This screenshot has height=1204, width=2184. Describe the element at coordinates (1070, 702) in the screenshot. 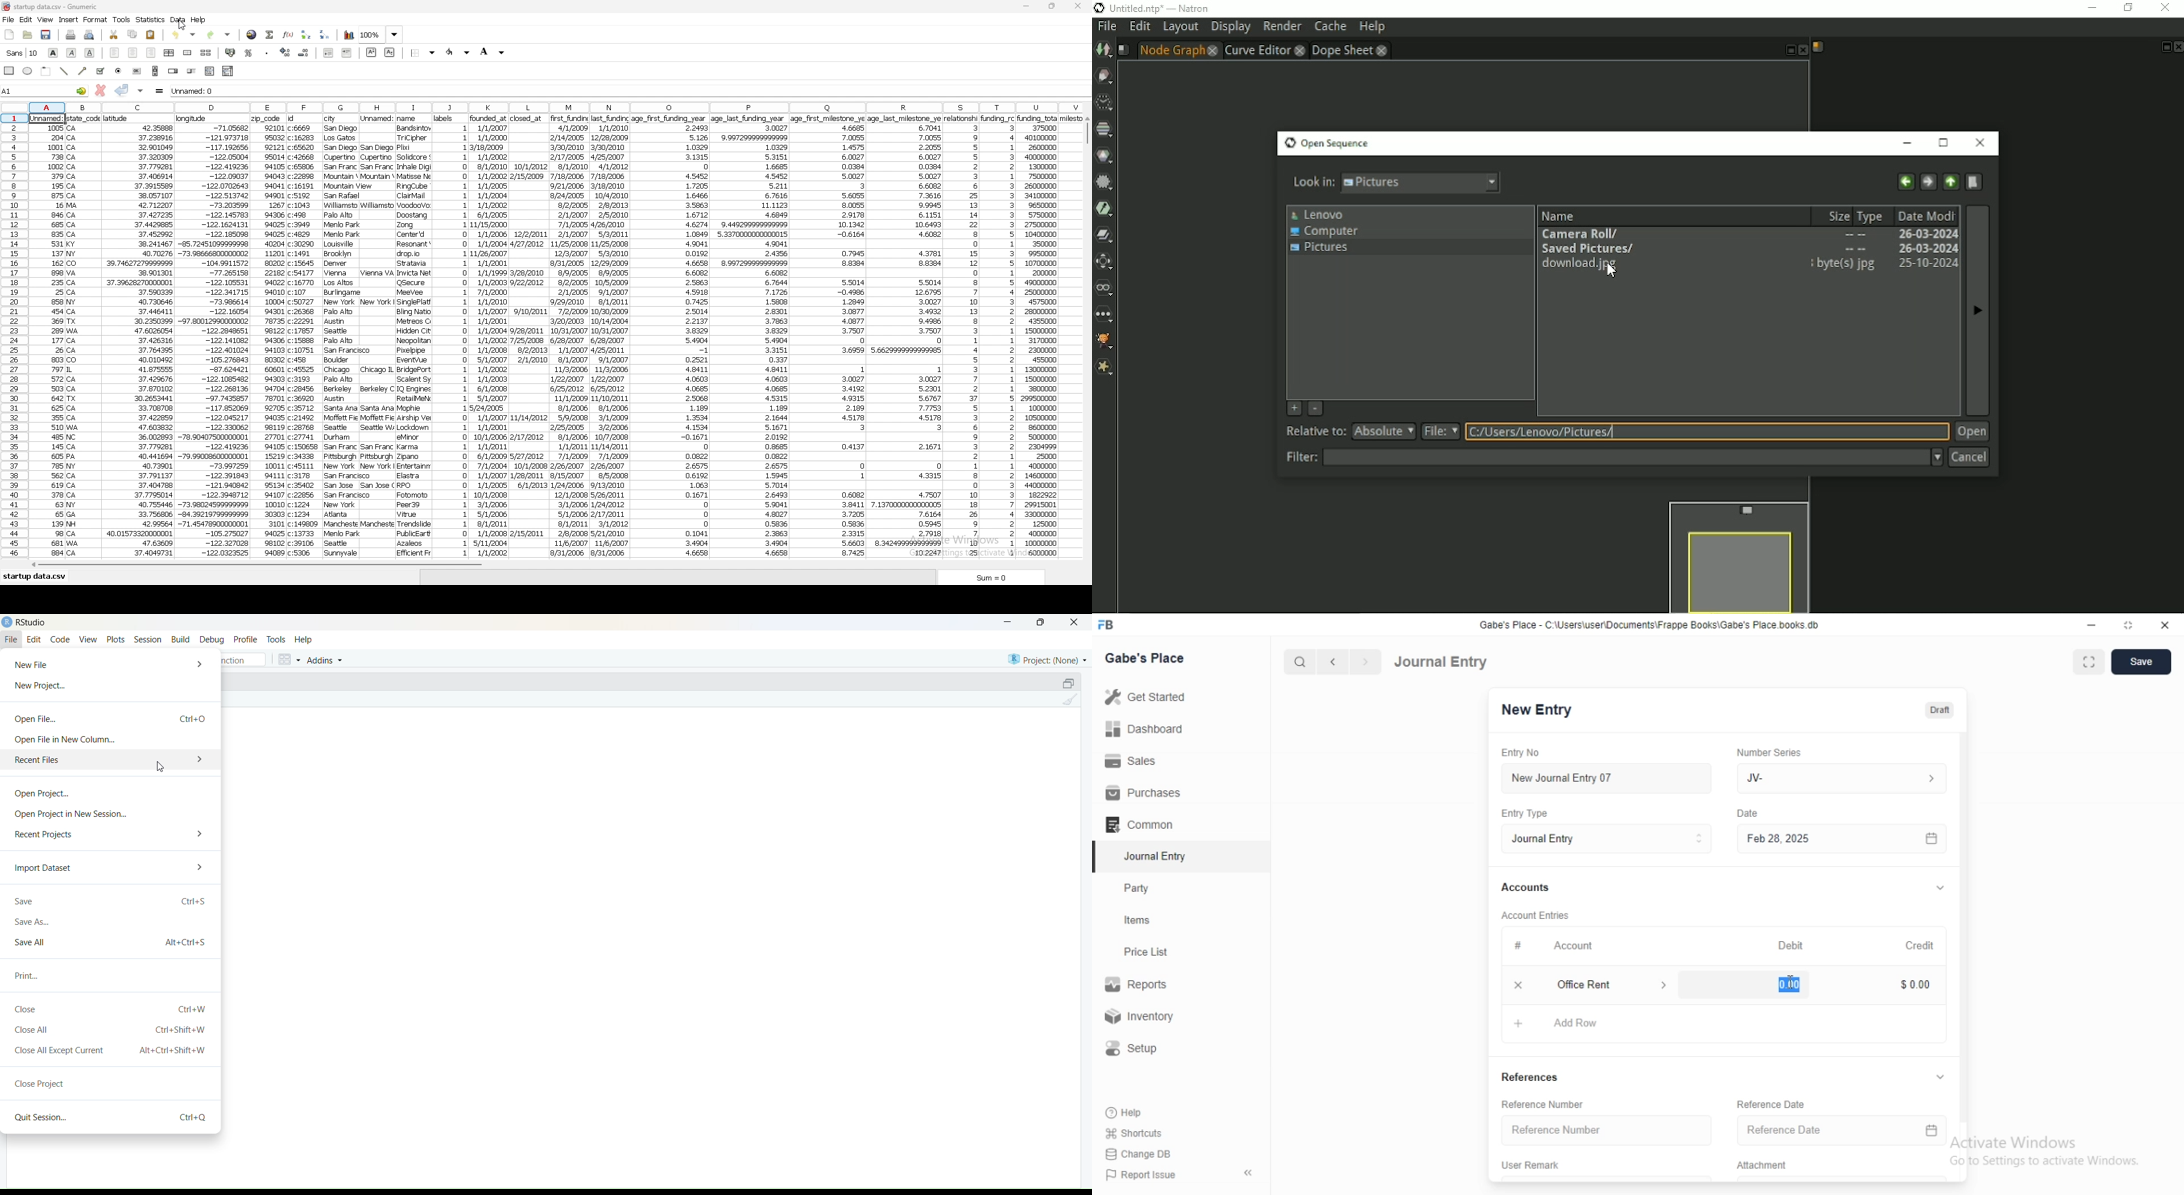

I see `Clear console (Ctrl + L)` at that location.